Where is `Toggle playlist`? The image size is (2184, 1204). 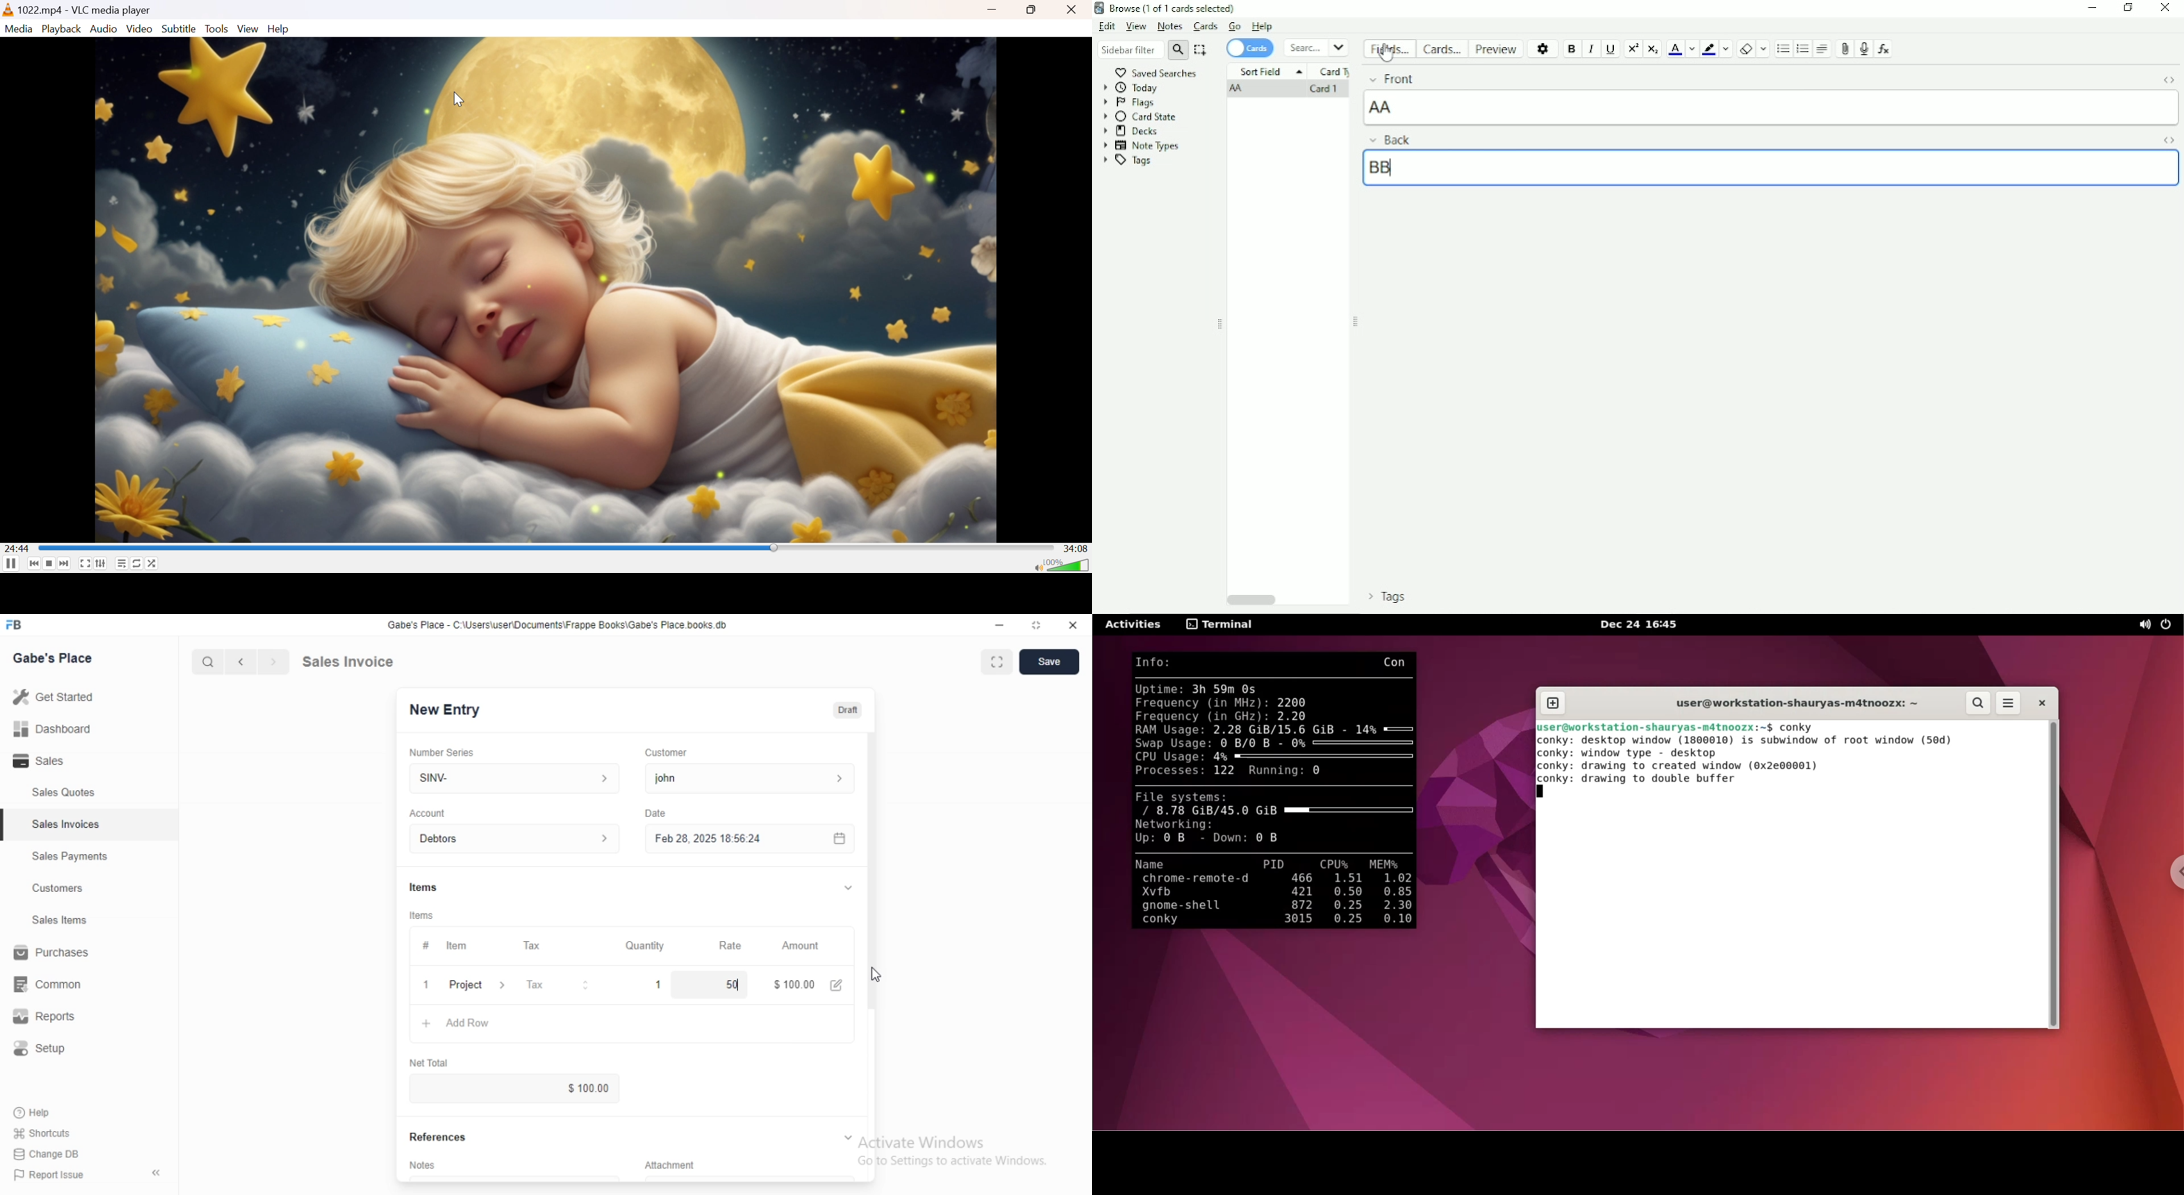
Toggle playlist is located at coordinates (122, 564).